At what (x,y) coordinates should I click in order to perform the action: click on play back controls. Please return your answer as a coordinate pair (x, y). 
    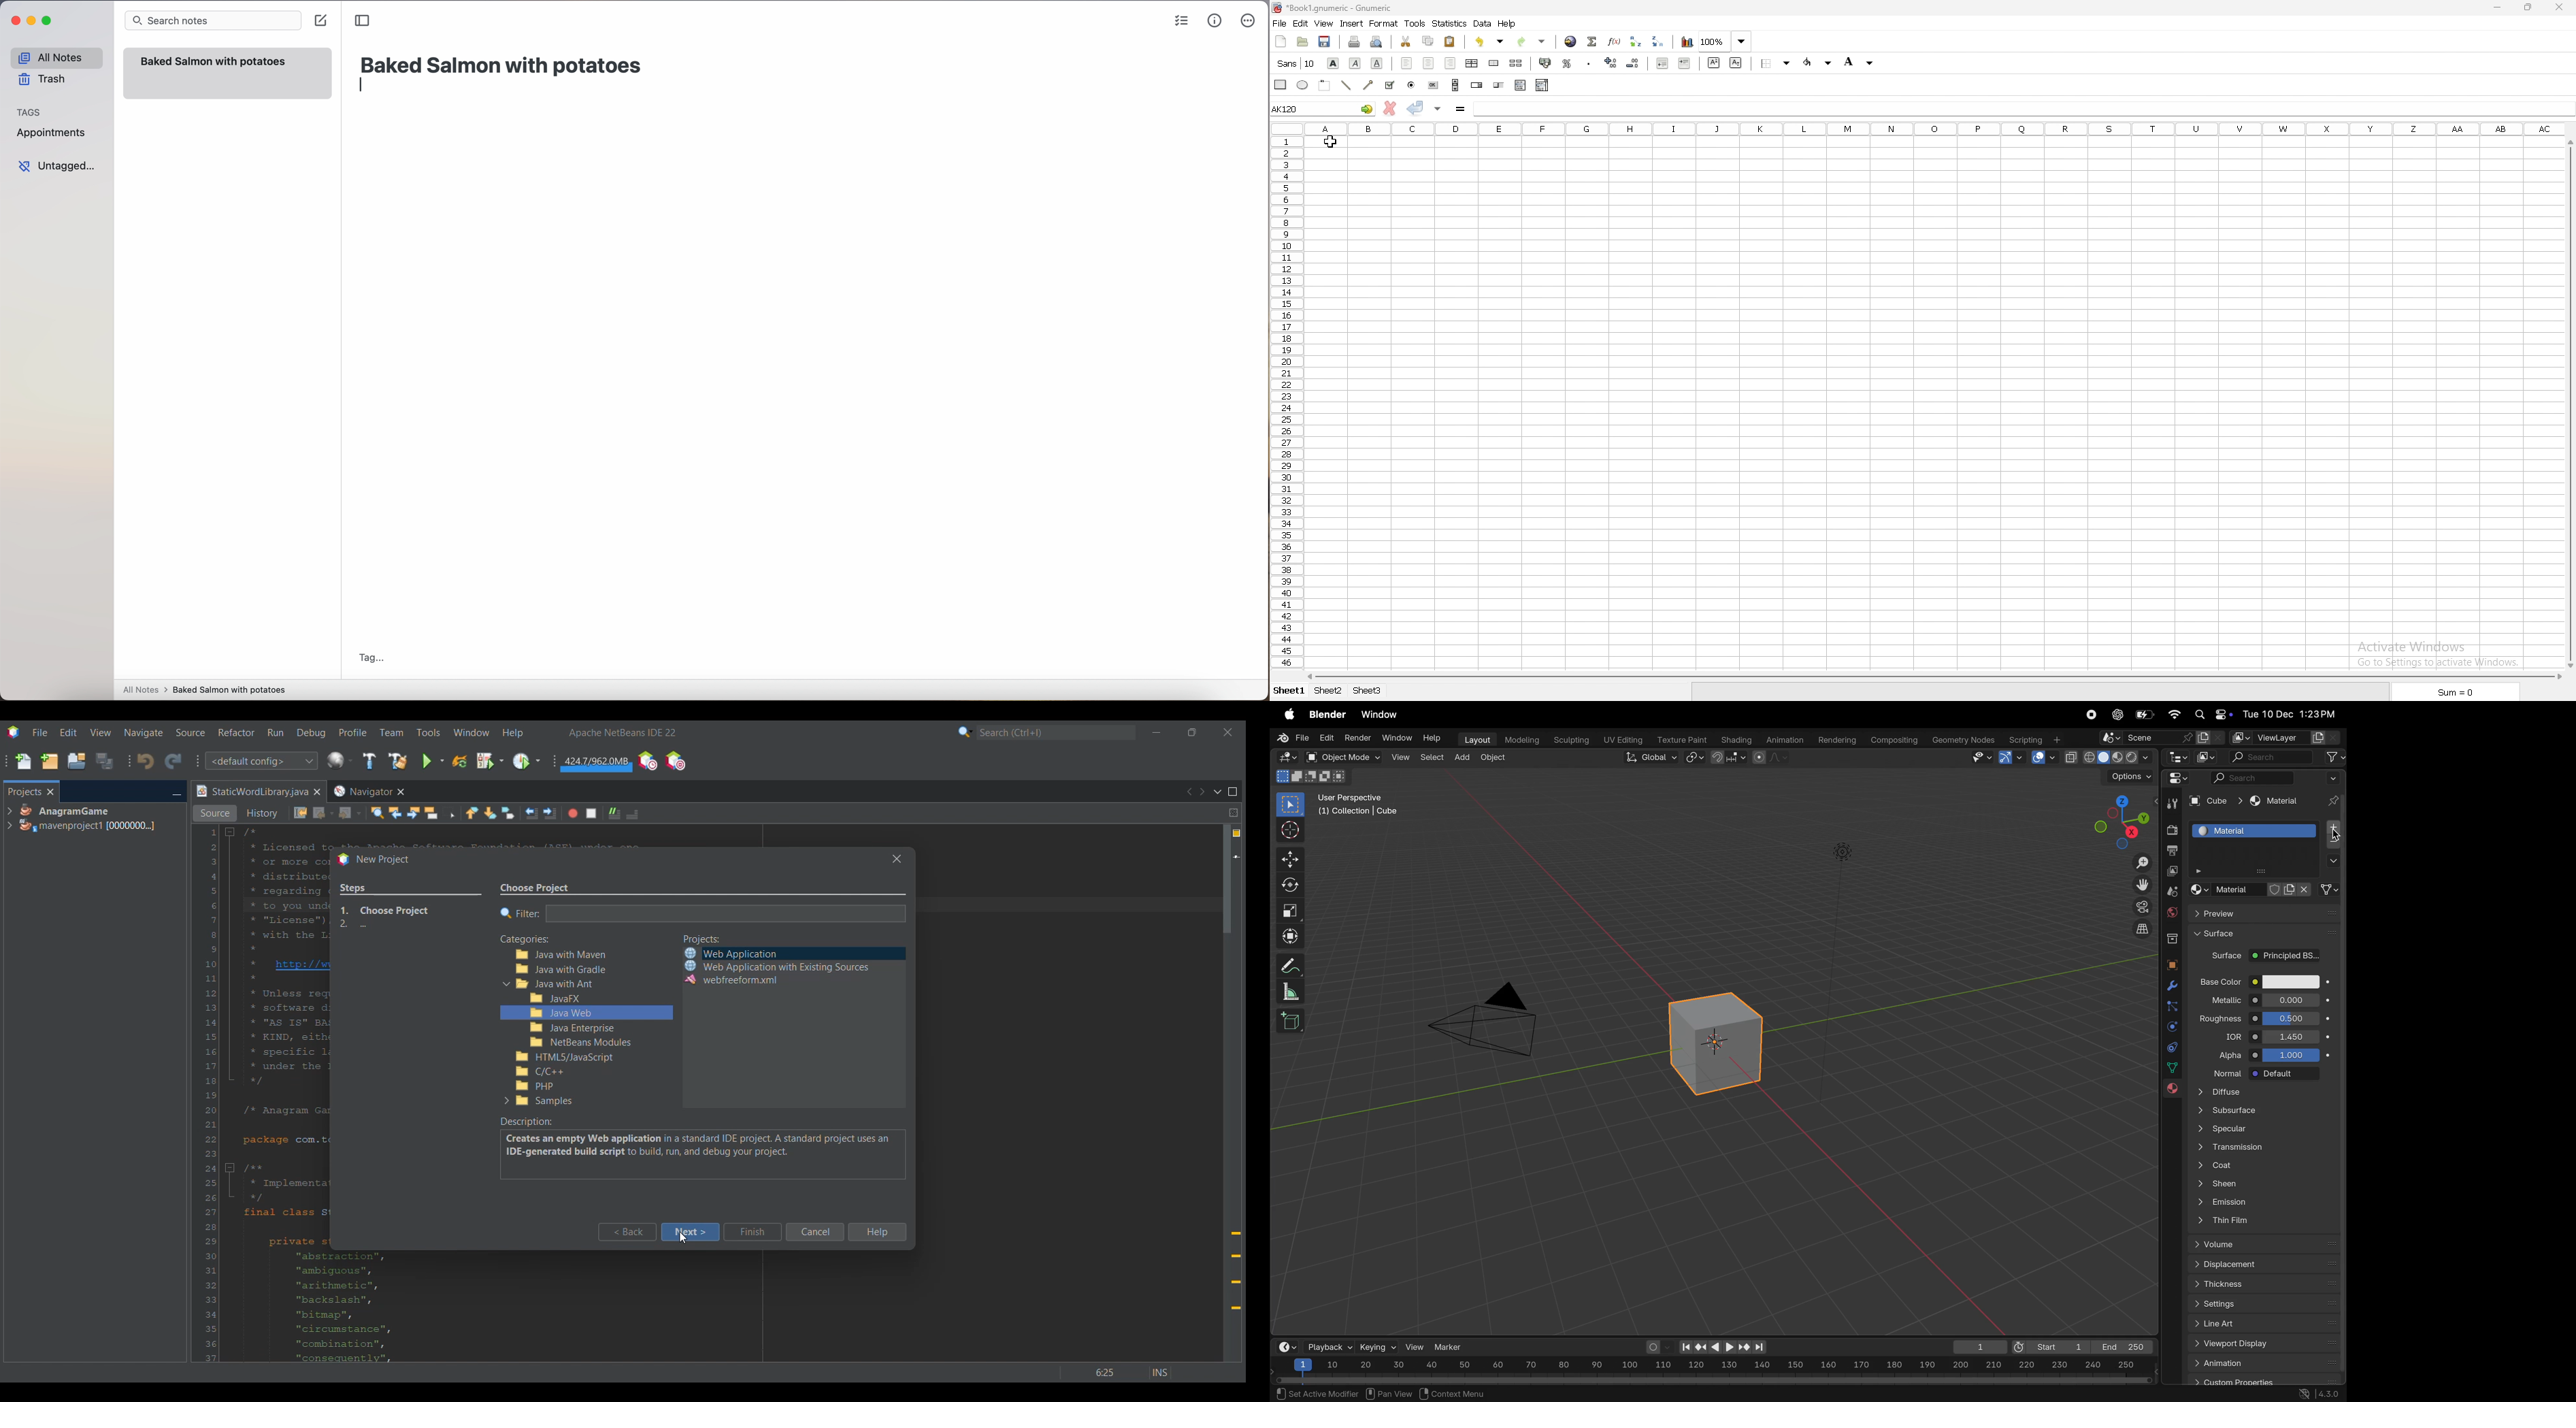
    Looking at the image, I should click on (1723, 1348).